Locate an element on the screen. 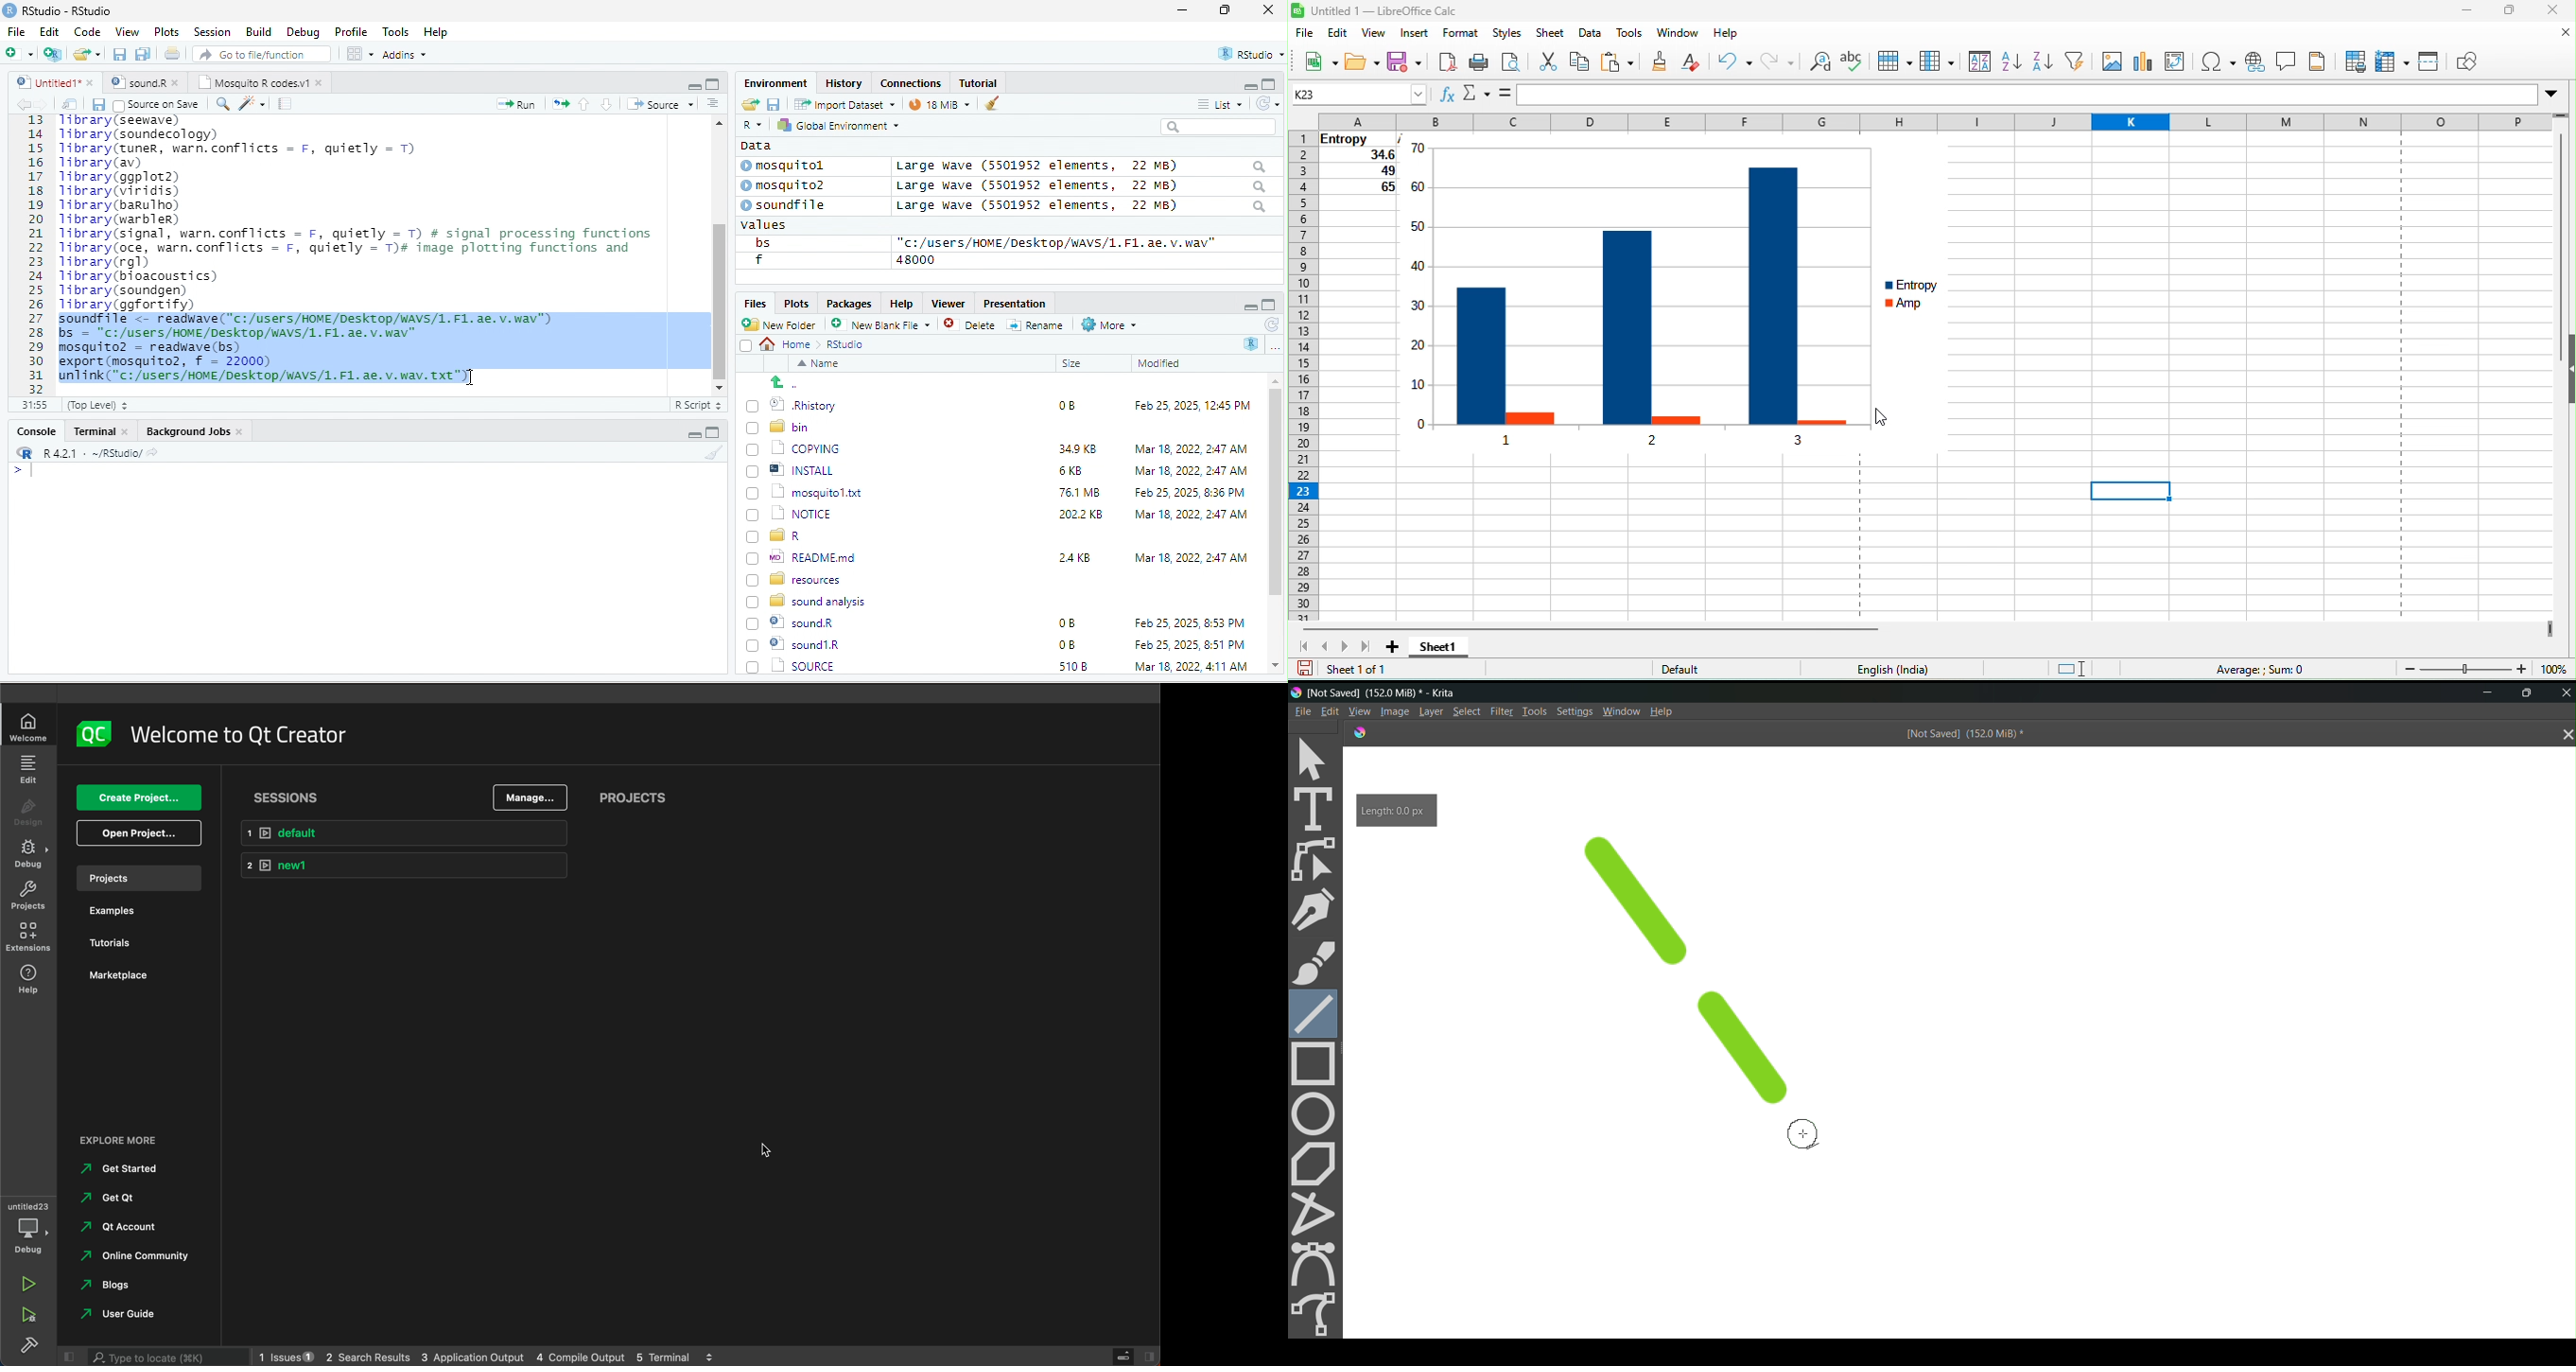 The height and width of the screenshot is (1372, 2576). © Rhistory is located at coordinates (792, 403).